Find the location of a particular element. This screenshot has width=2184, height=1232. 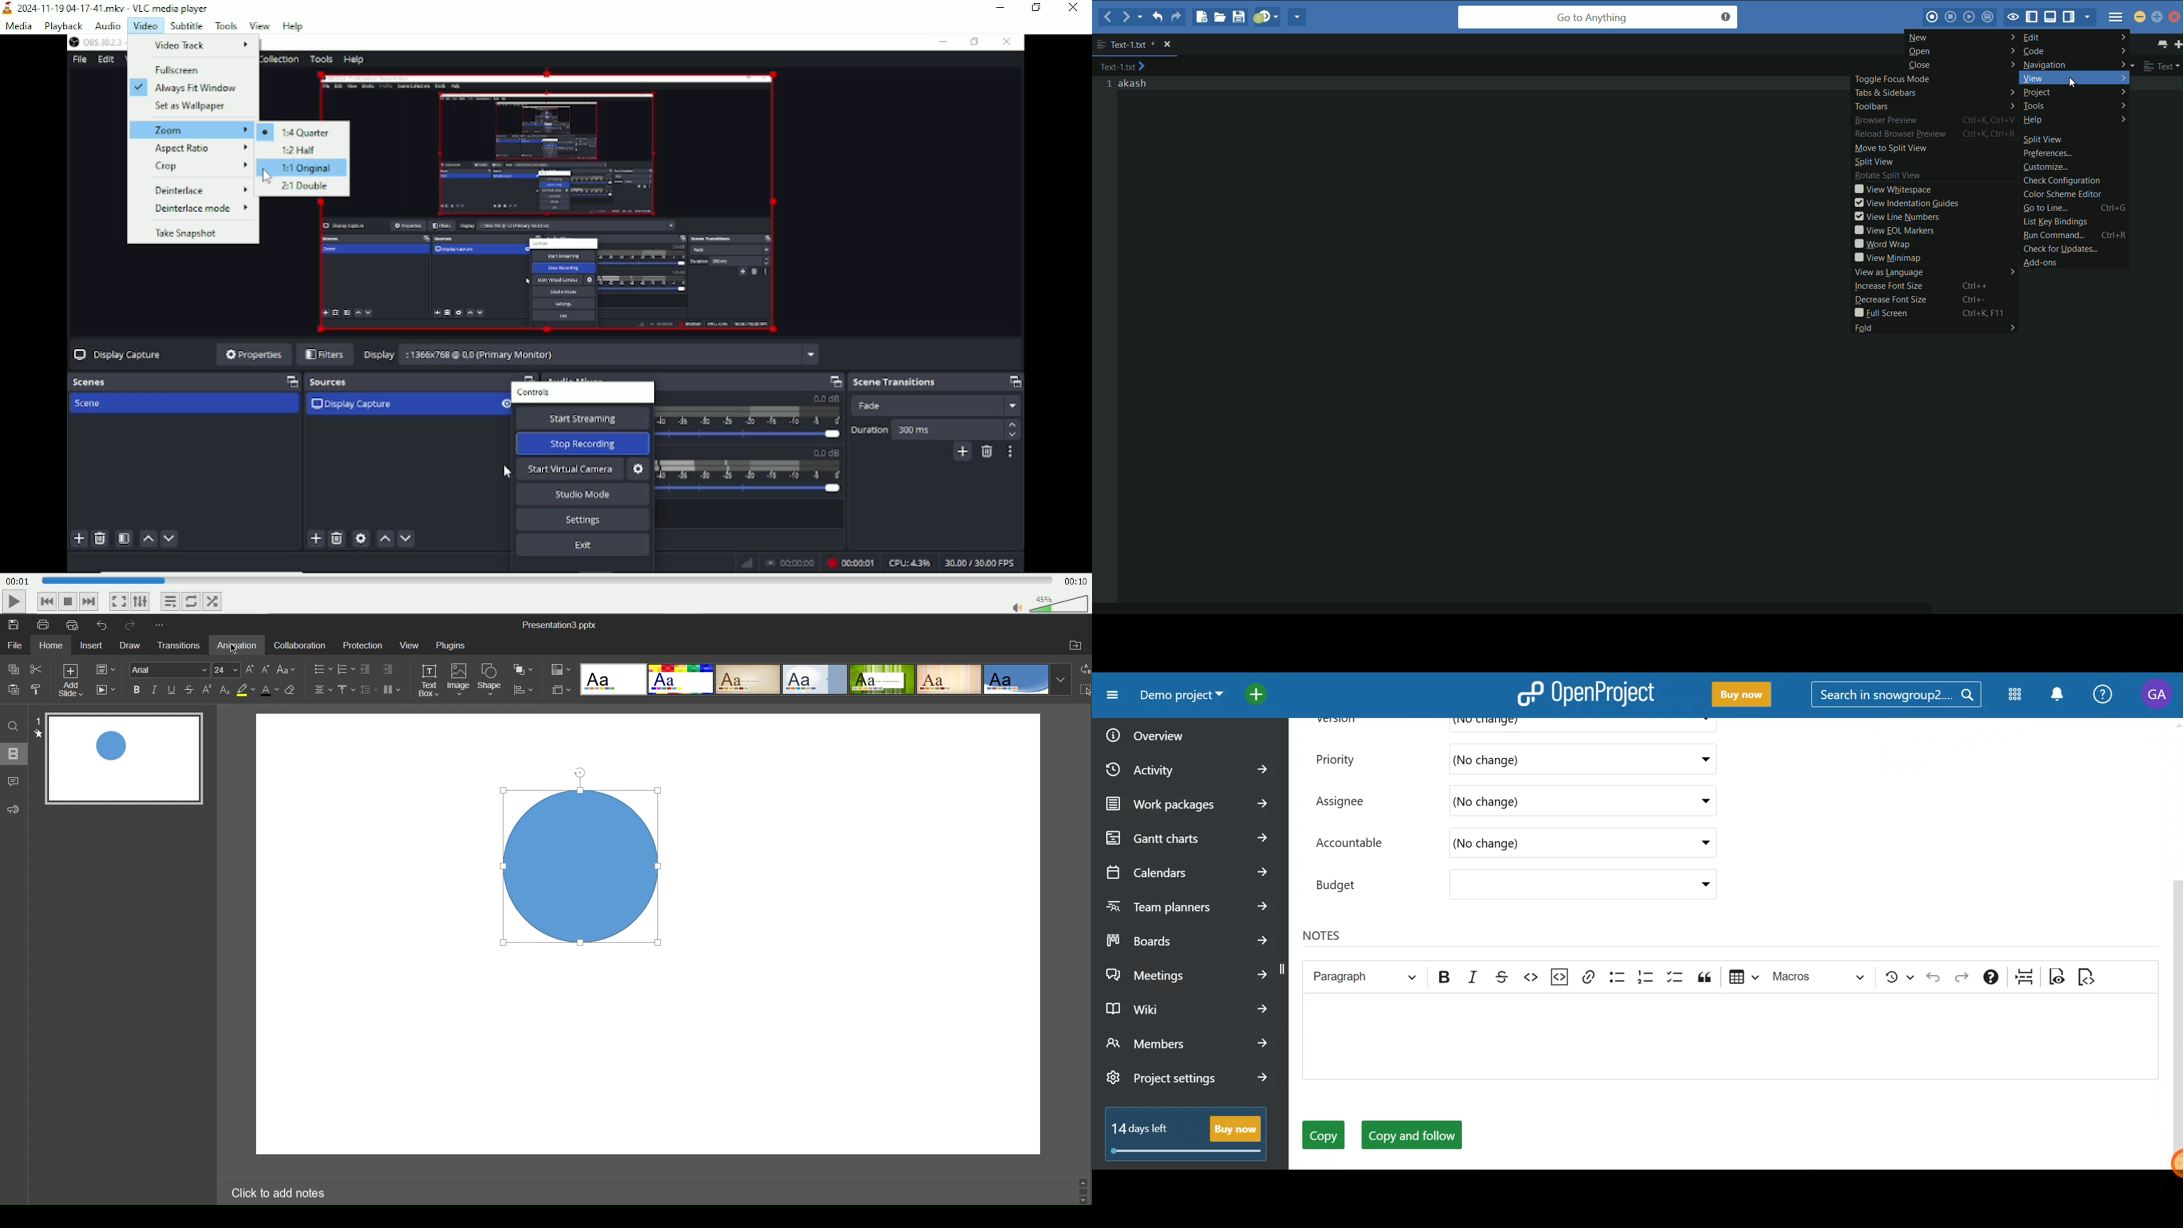

original is located at coordinates (303, 168).